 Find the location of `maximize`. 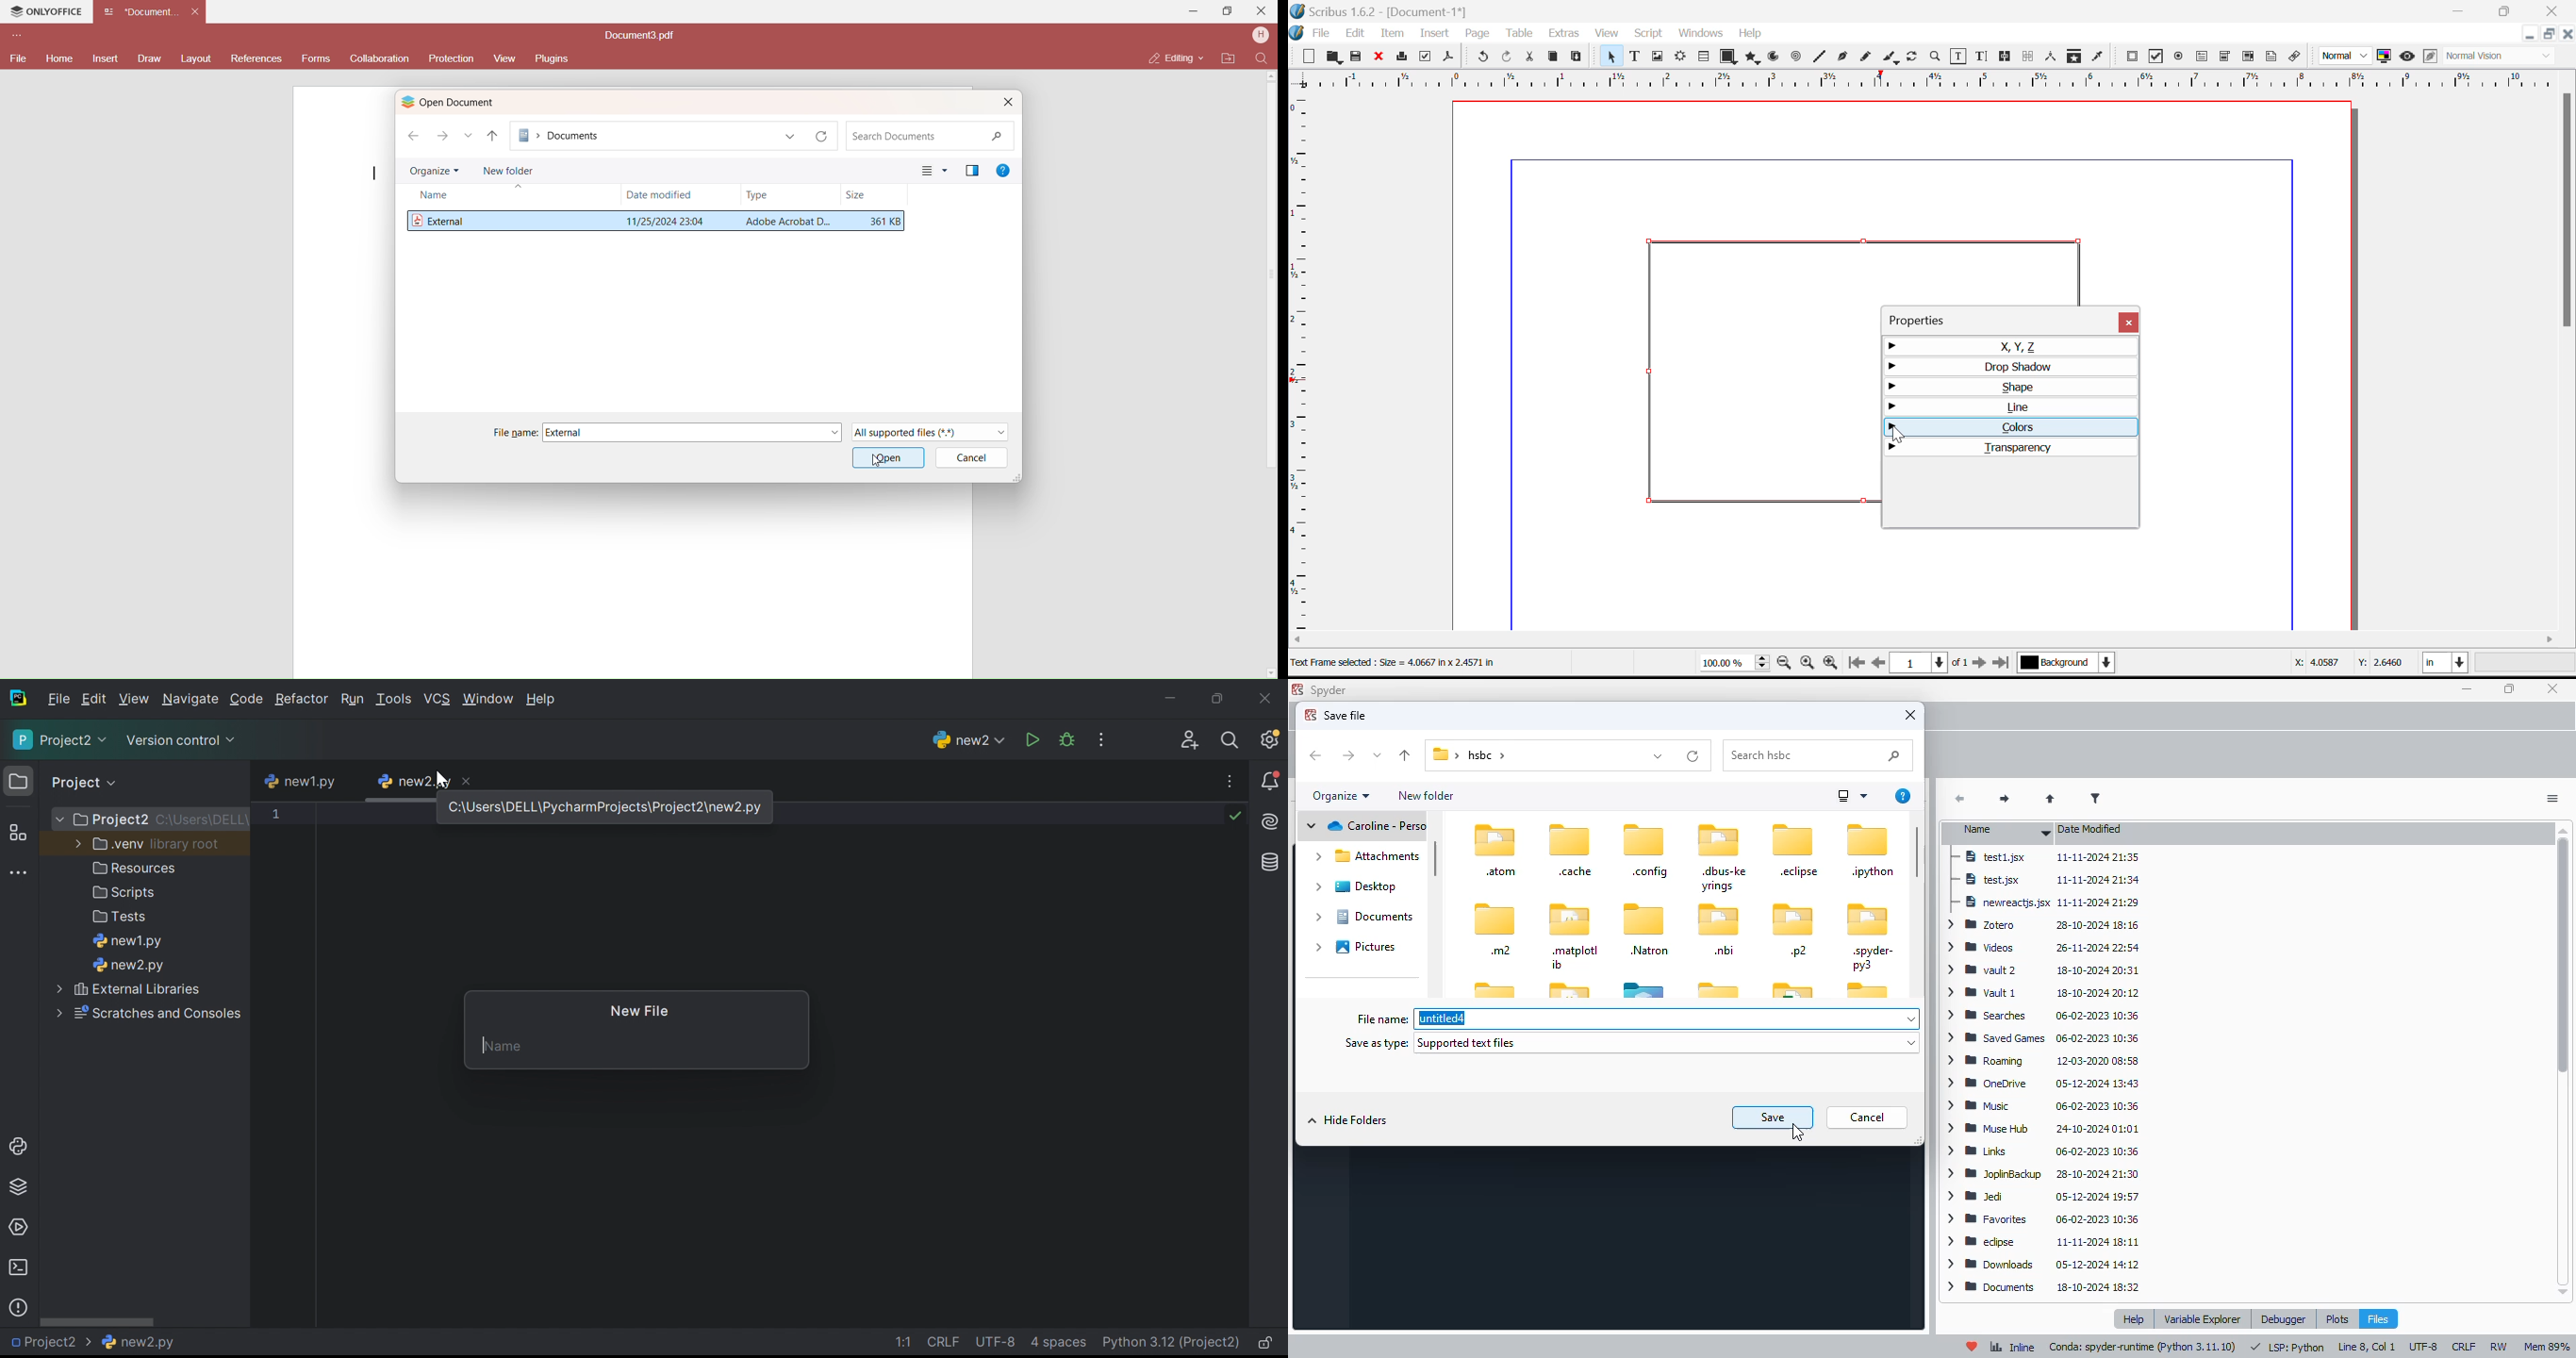

maximize is located at coordinates (2510, 688).